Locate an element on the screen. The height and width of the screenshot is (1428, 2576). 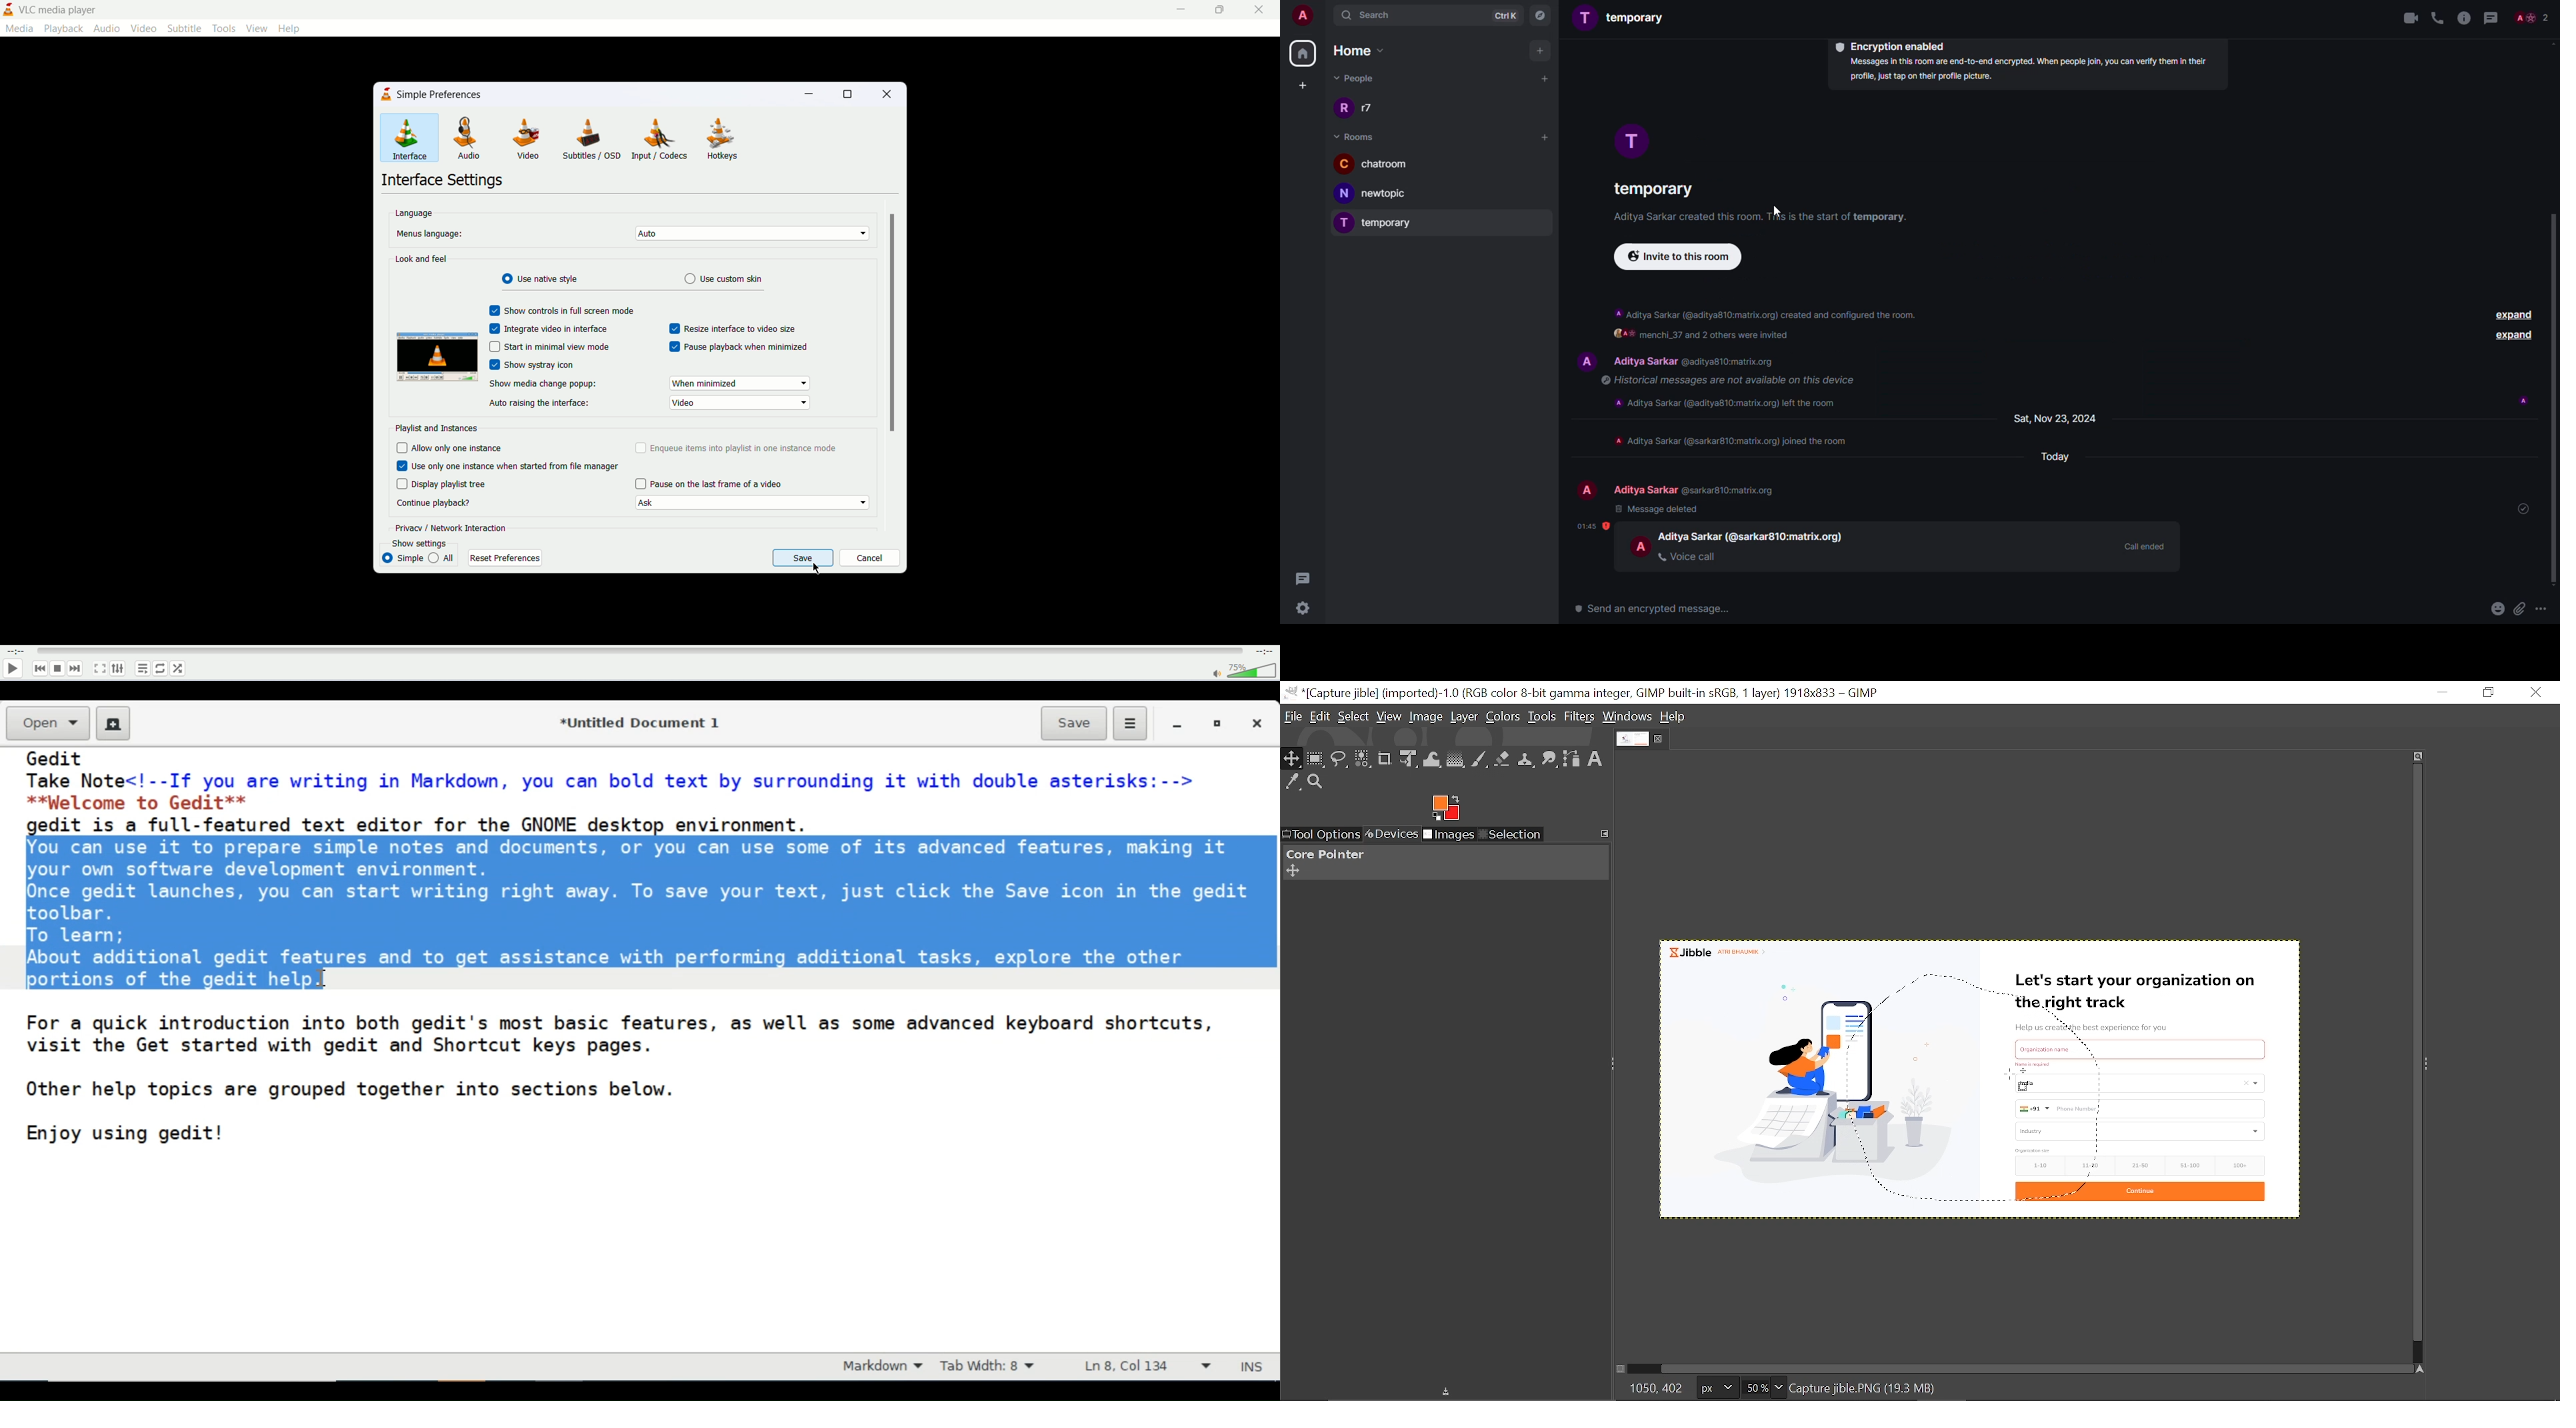
display playlist tree is located at coordinates (455, 484).